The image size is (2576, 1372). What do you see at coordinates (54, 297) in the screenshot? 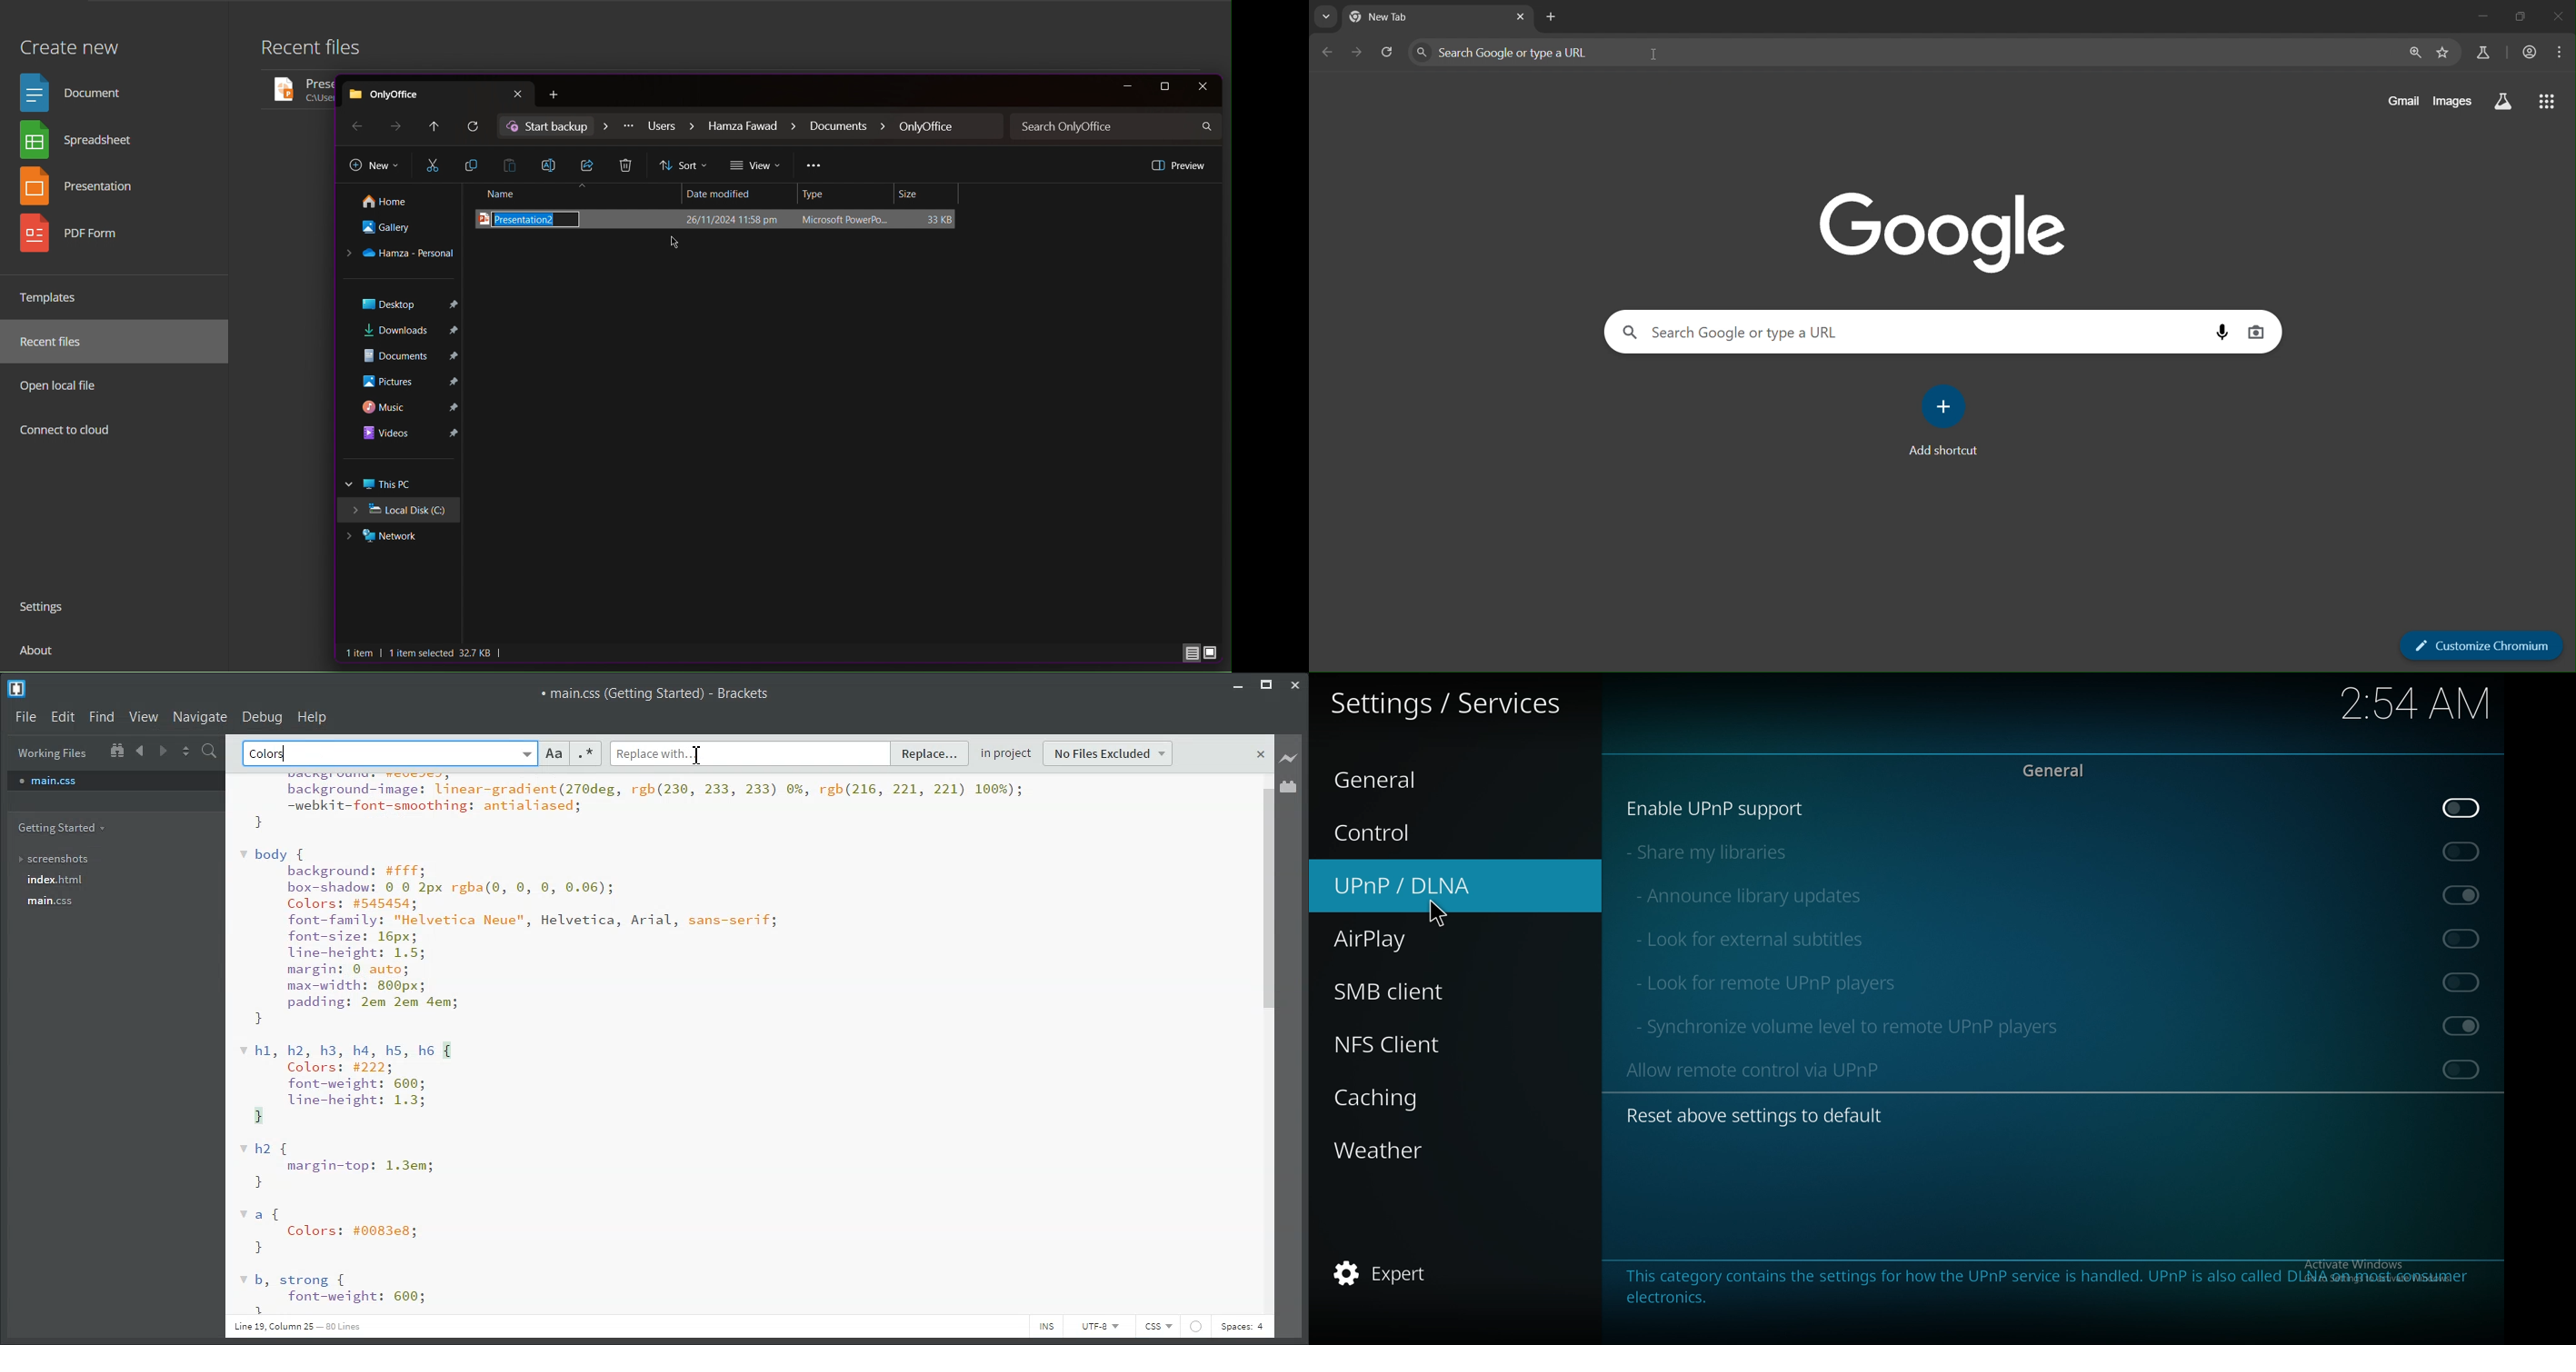
I see `Templates` at bounding box center [54, 297].